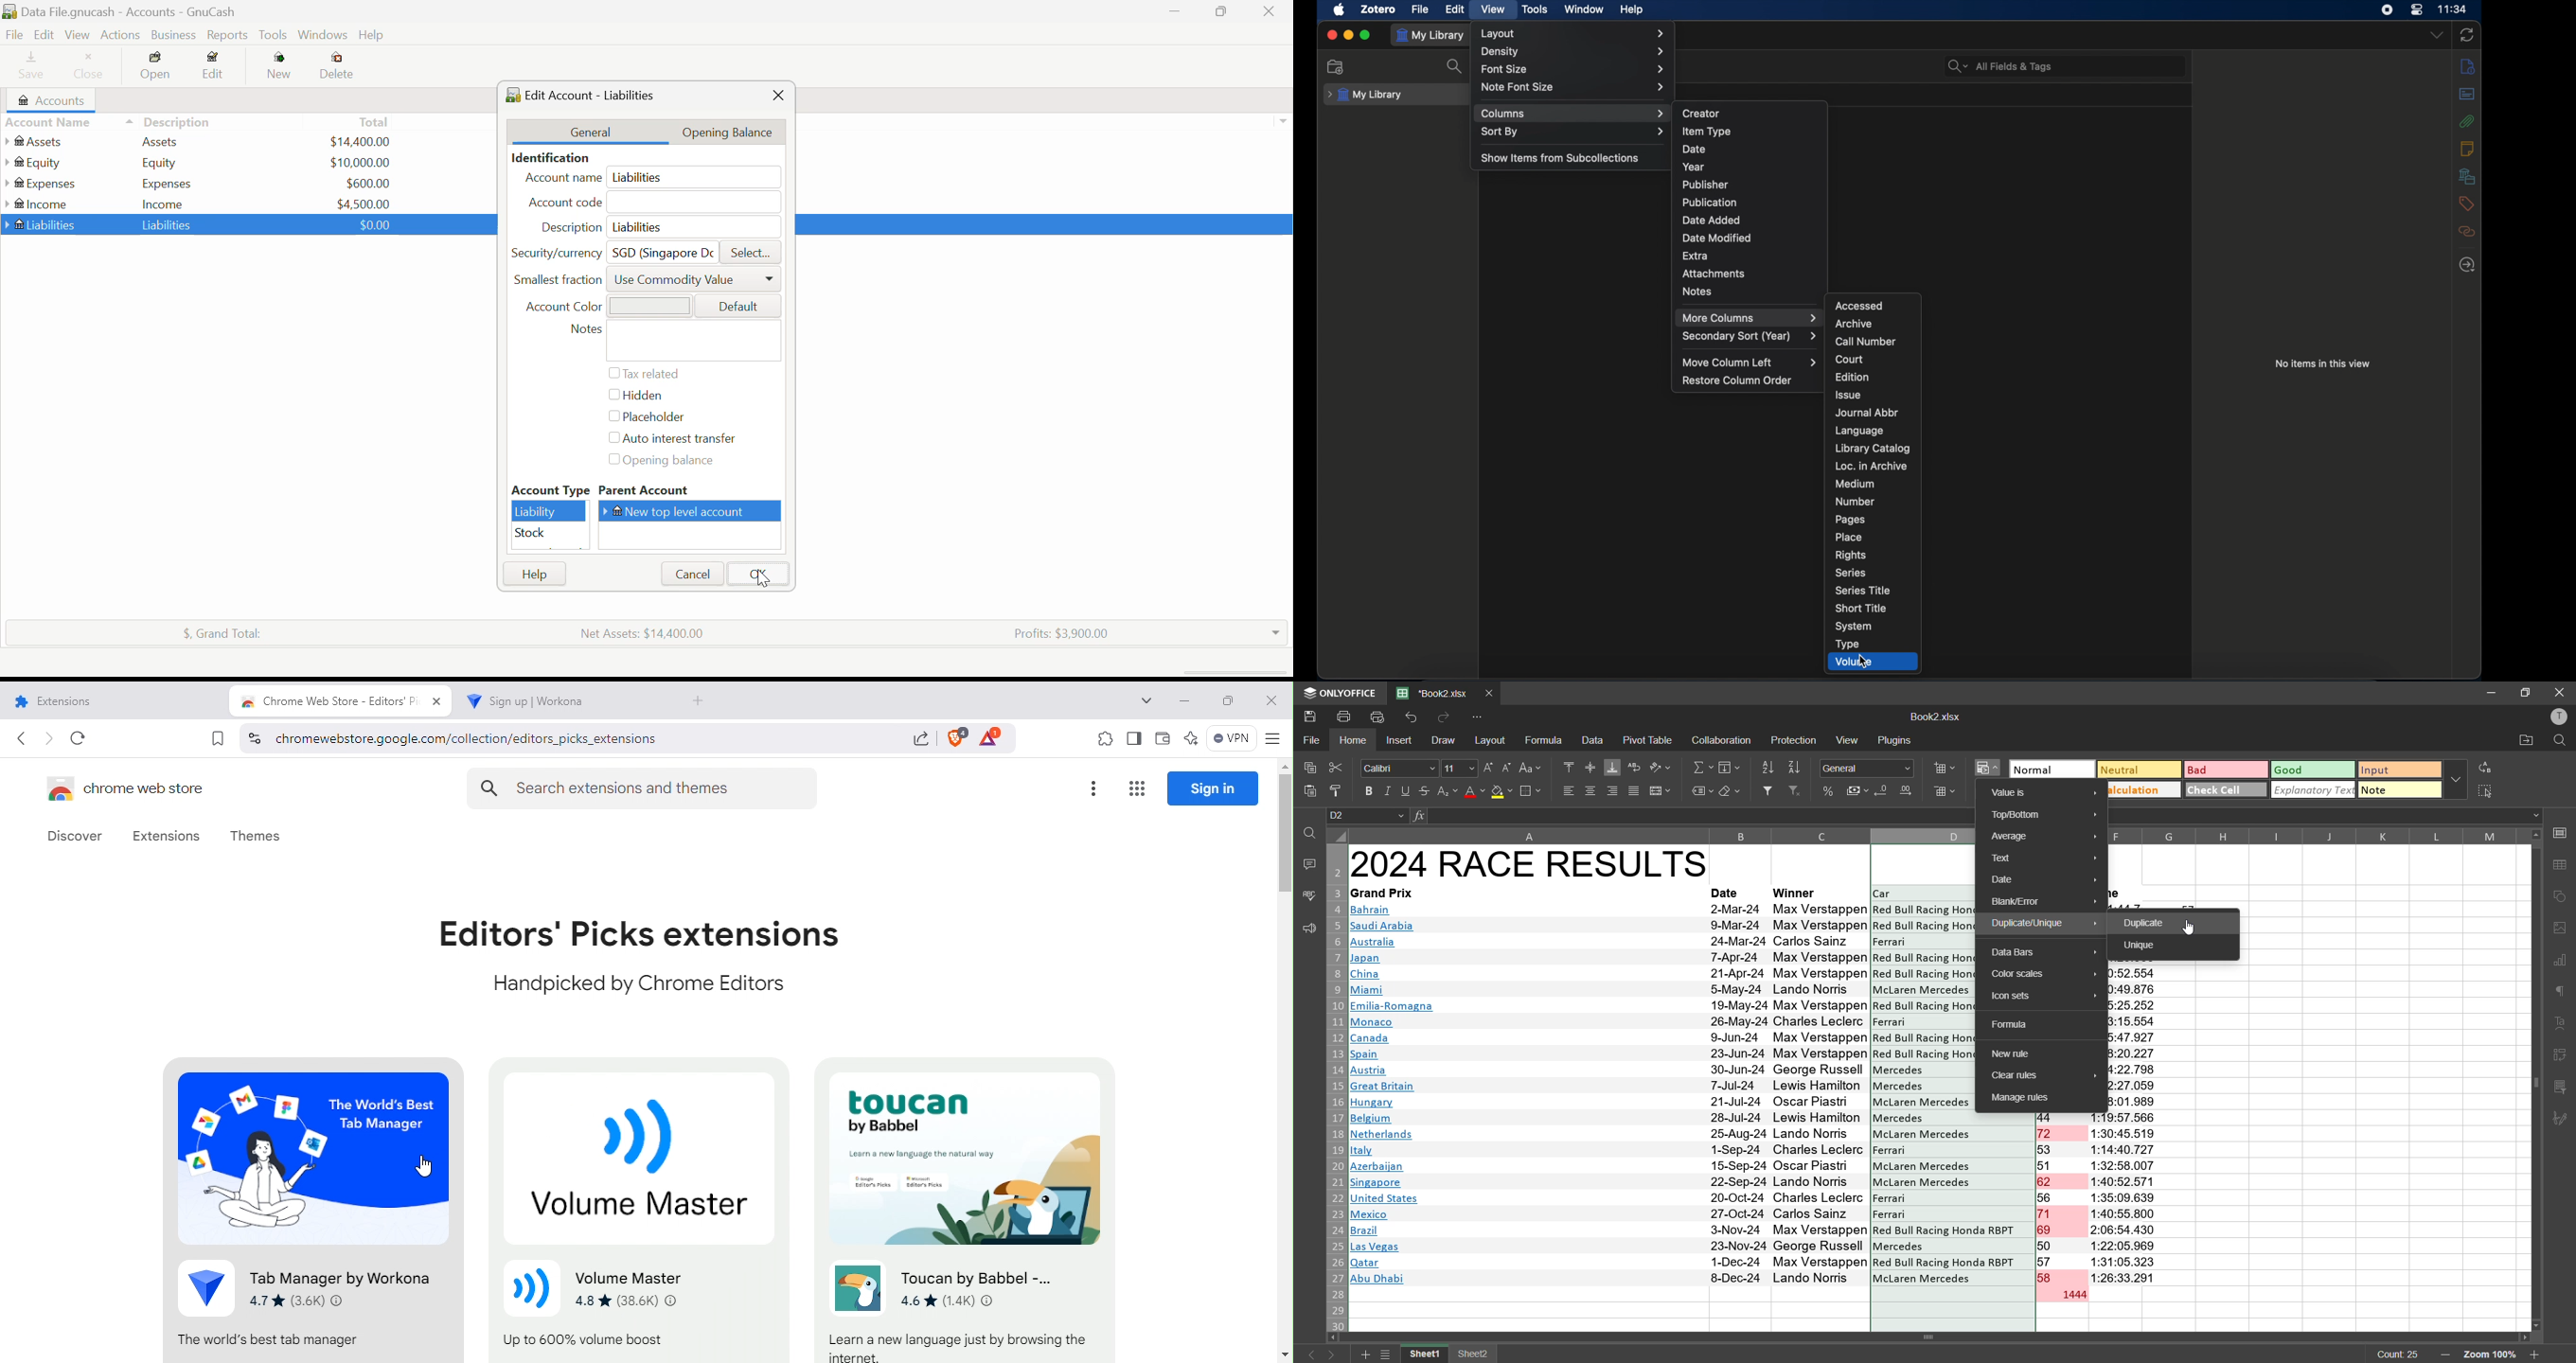  I want to click on comments, so click(1308, 863).